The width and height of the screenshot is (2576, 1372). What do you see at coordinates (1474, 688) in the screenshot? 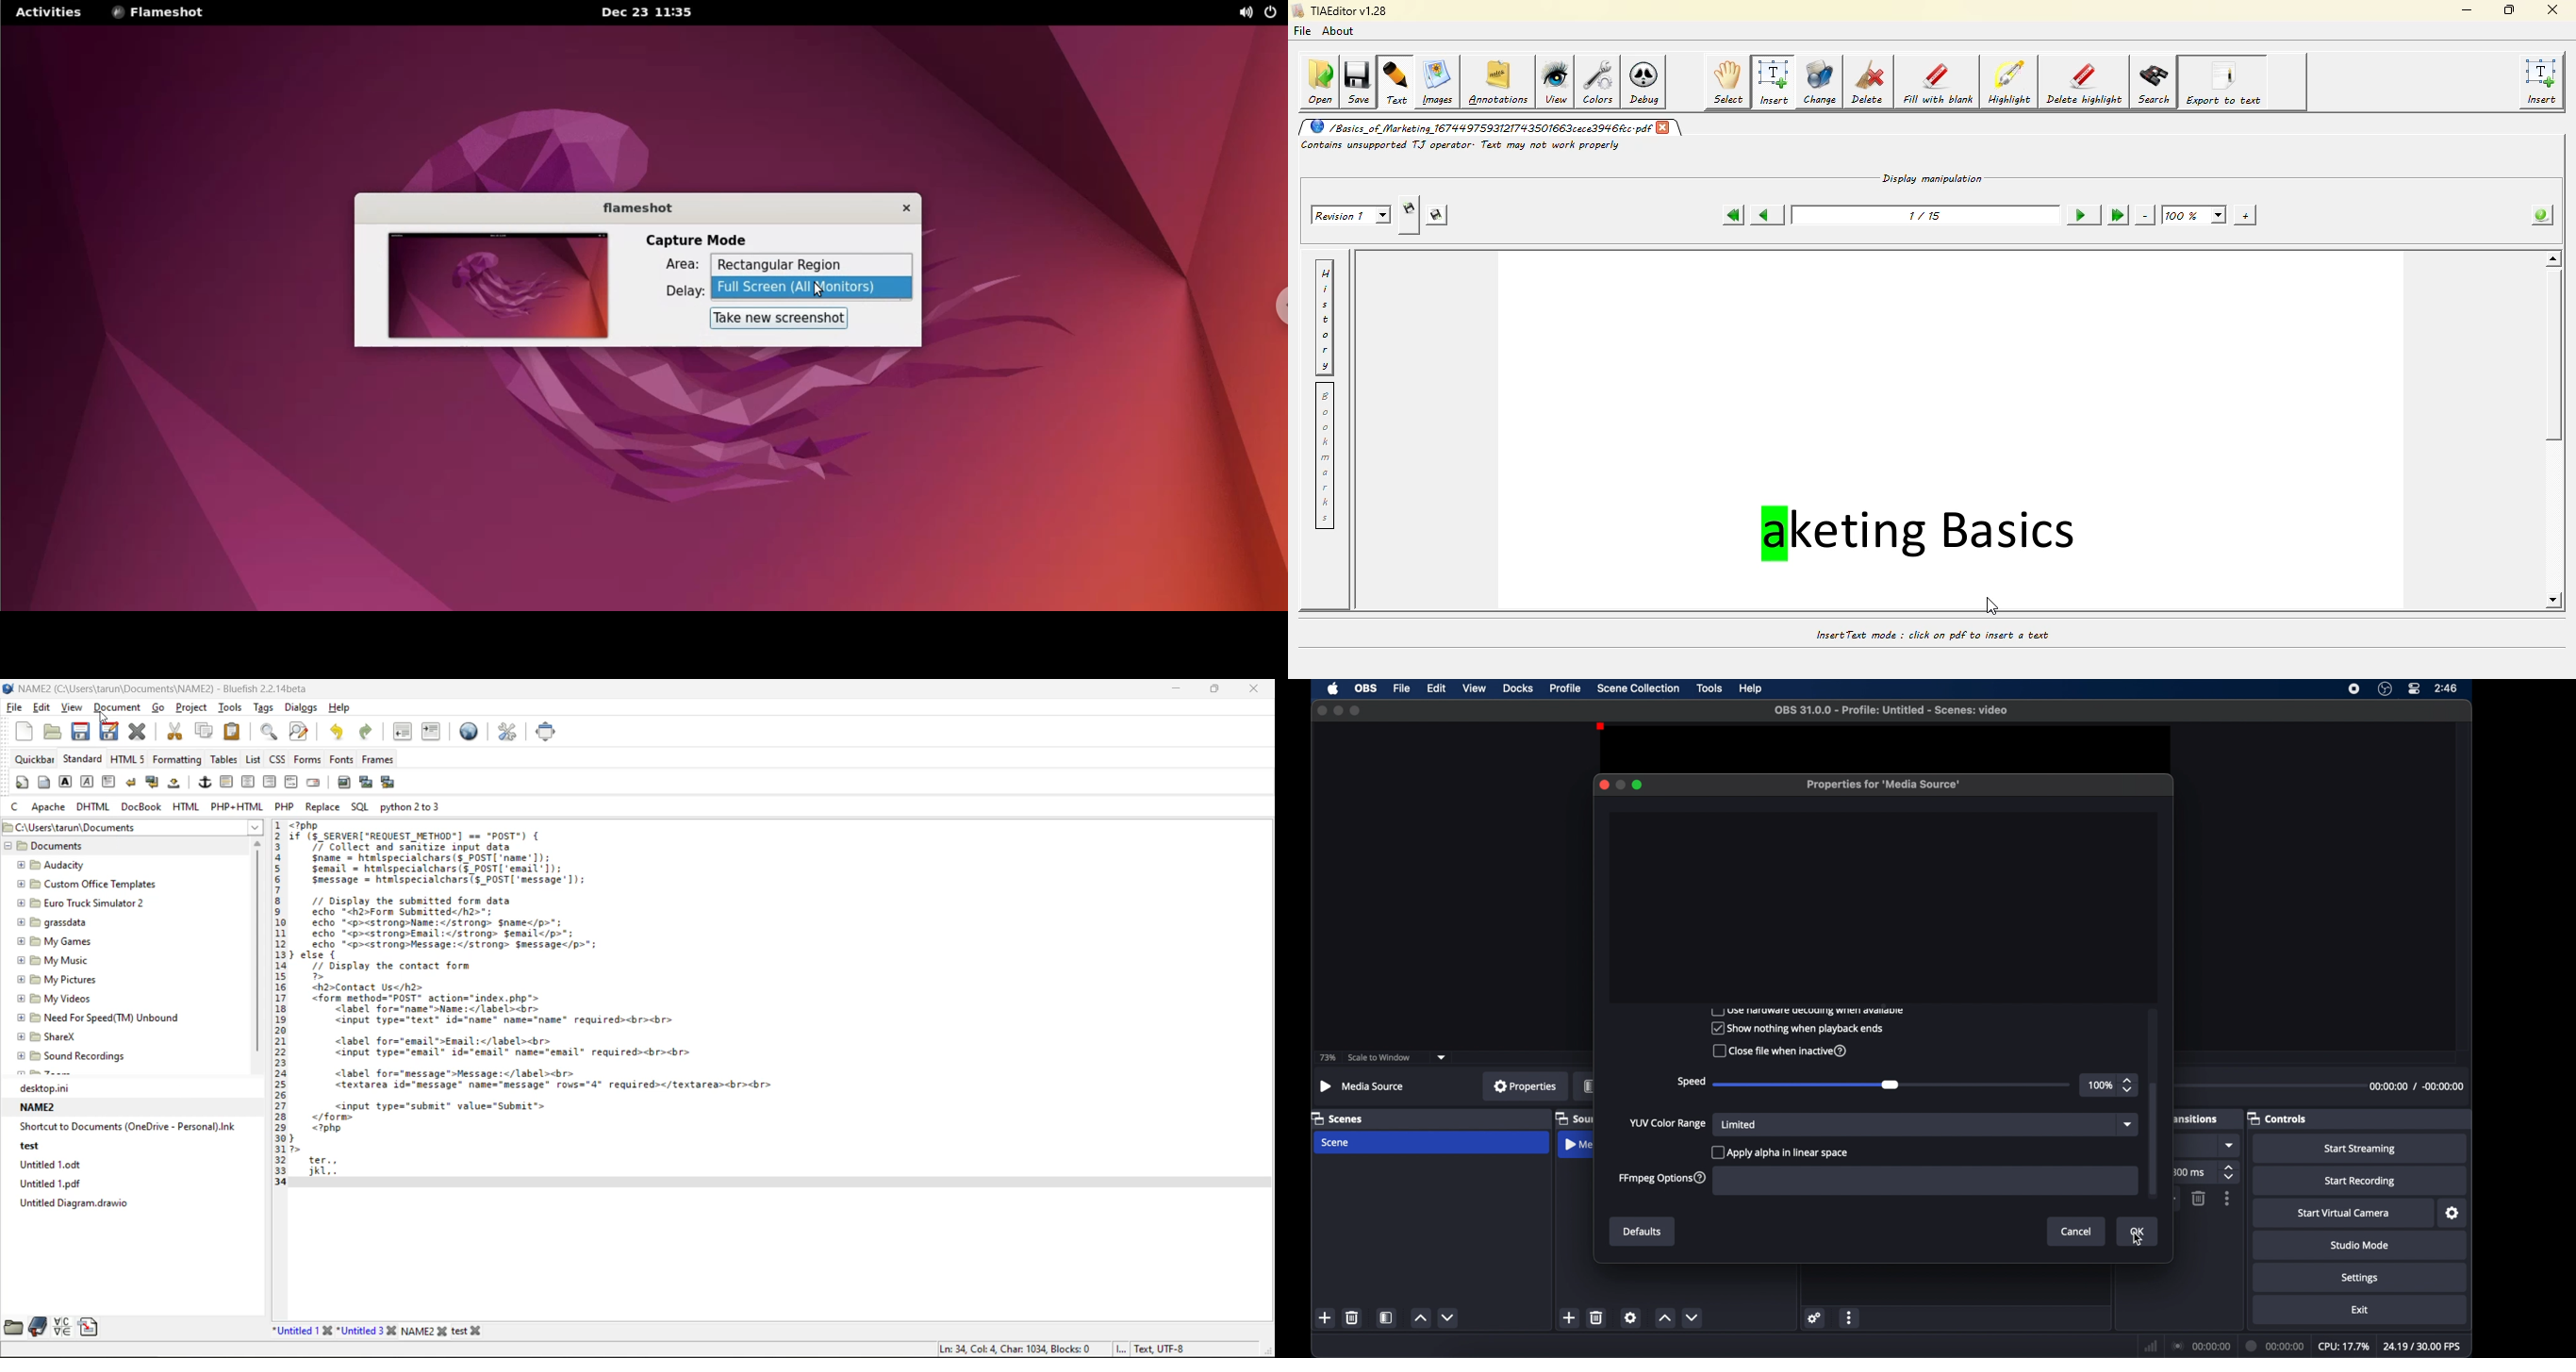
I see `view` at bounding box center [1474, 688].